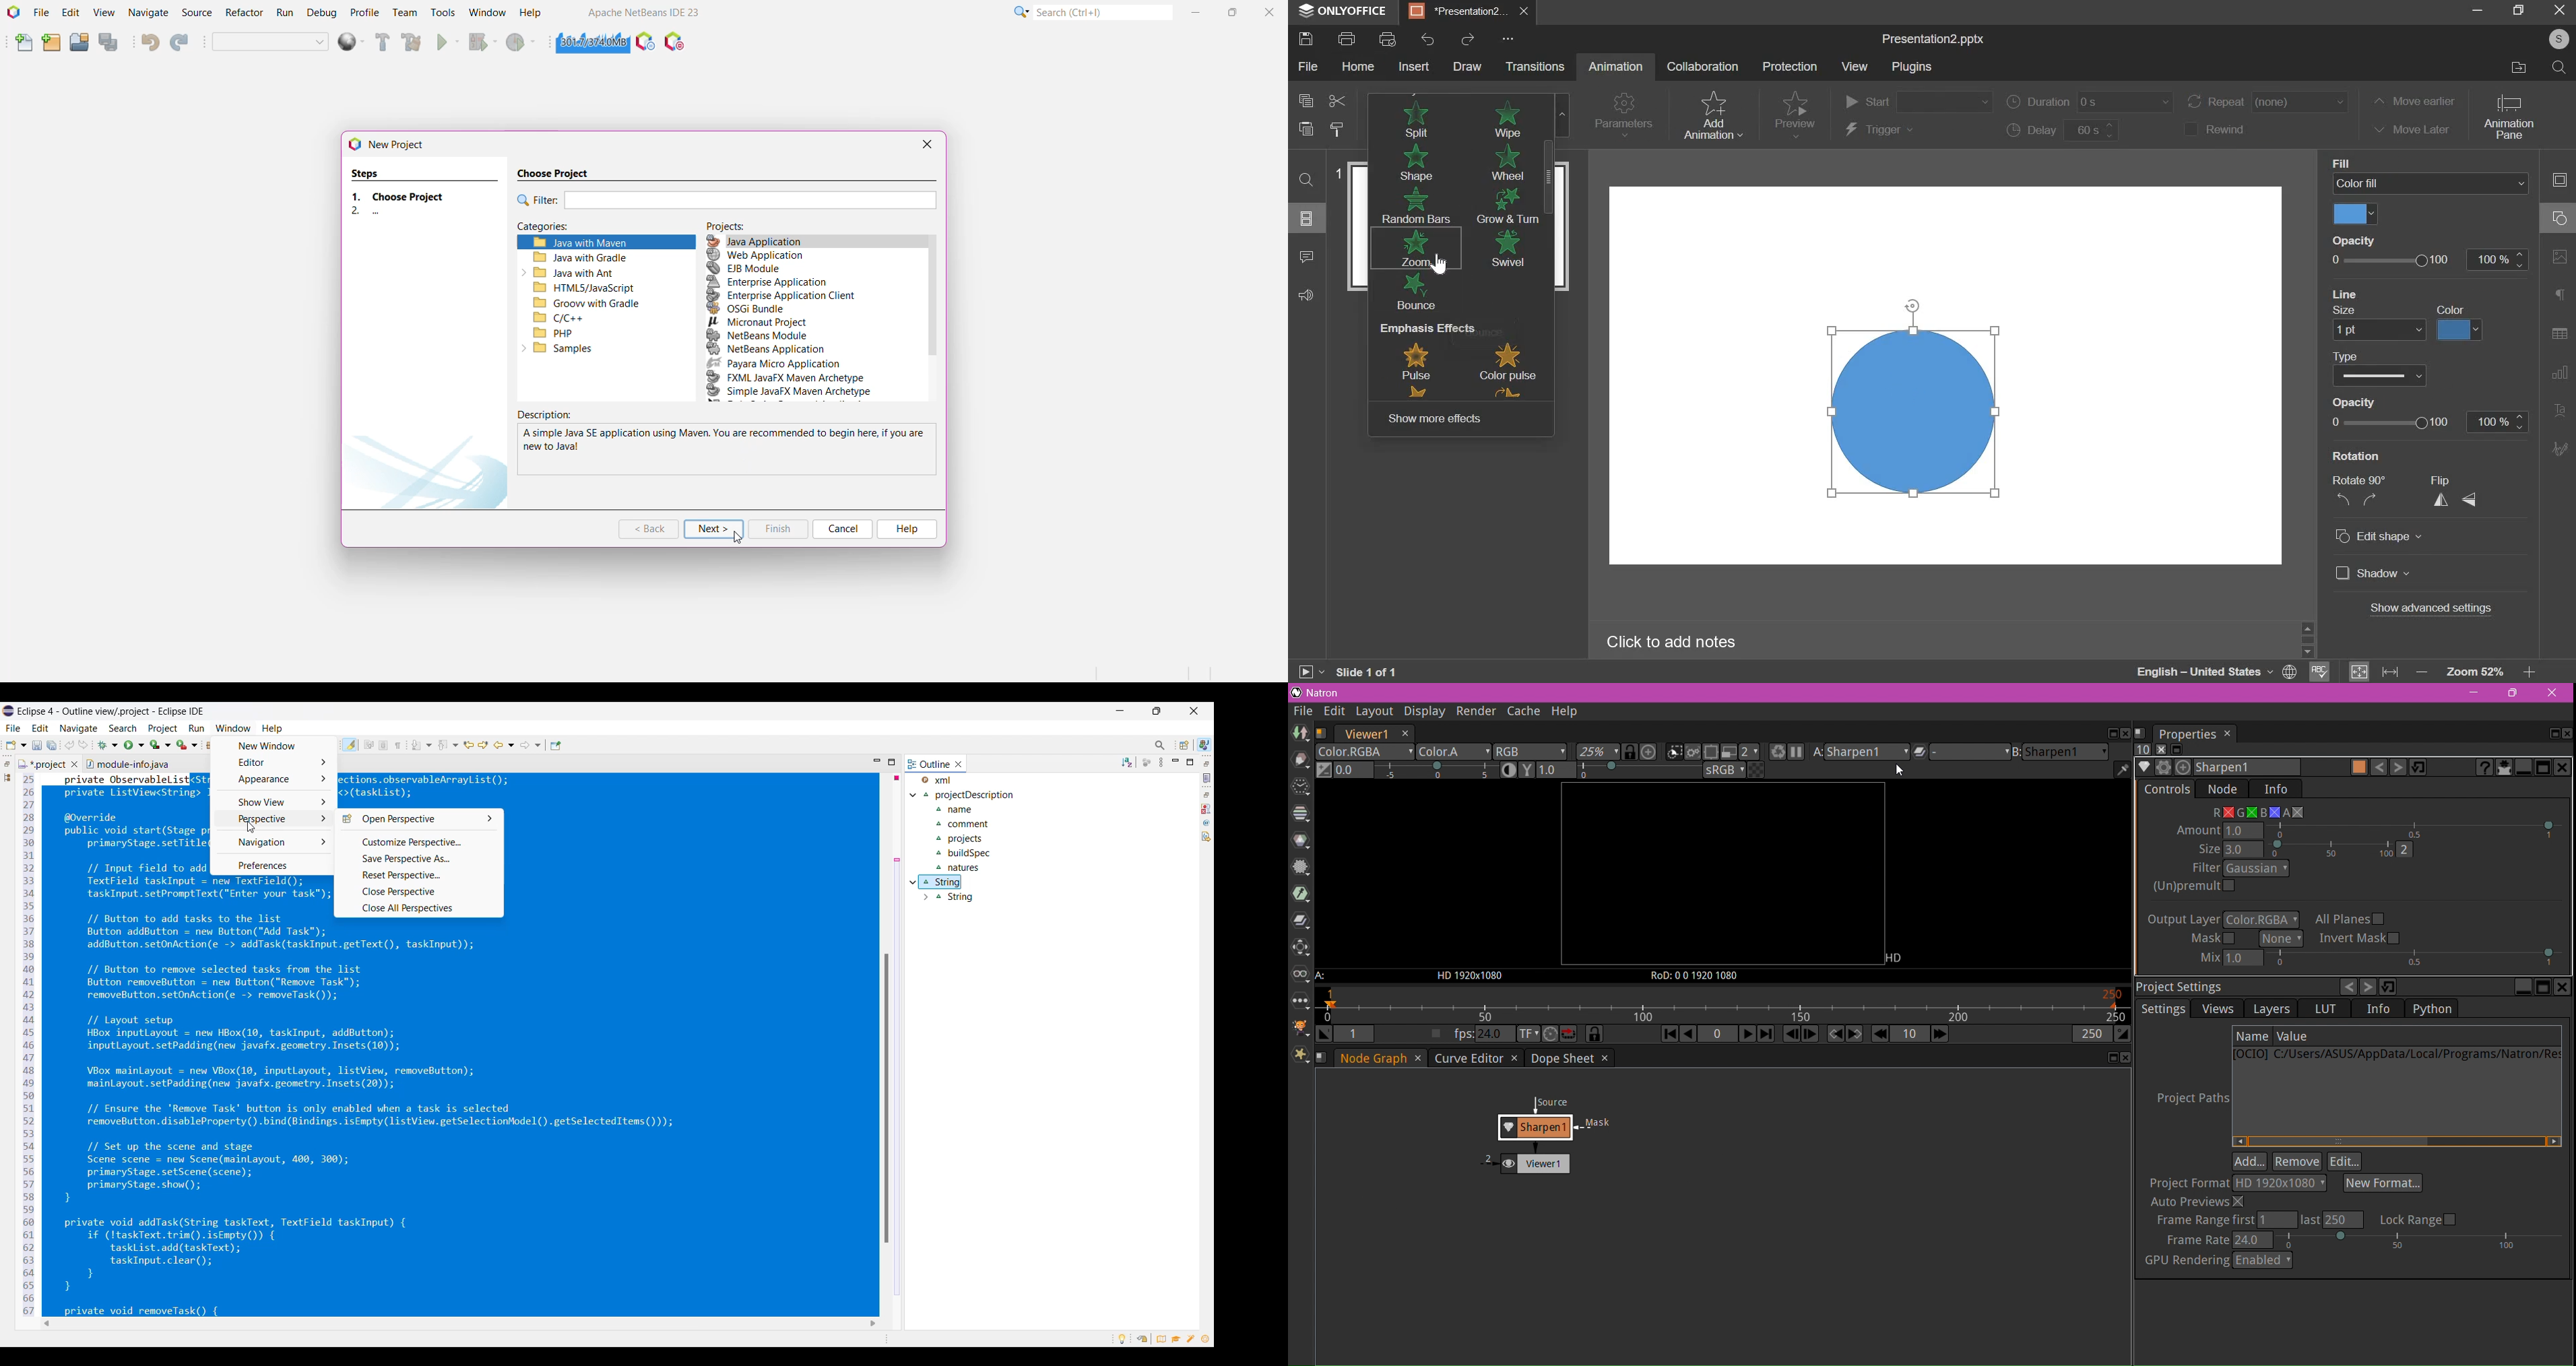 The height and width of the screenshot is (1372, 2576). What do you see at coordinates (1949, 368) in the screenshot?
I see `slide area` at bounding box center [1949, 368].